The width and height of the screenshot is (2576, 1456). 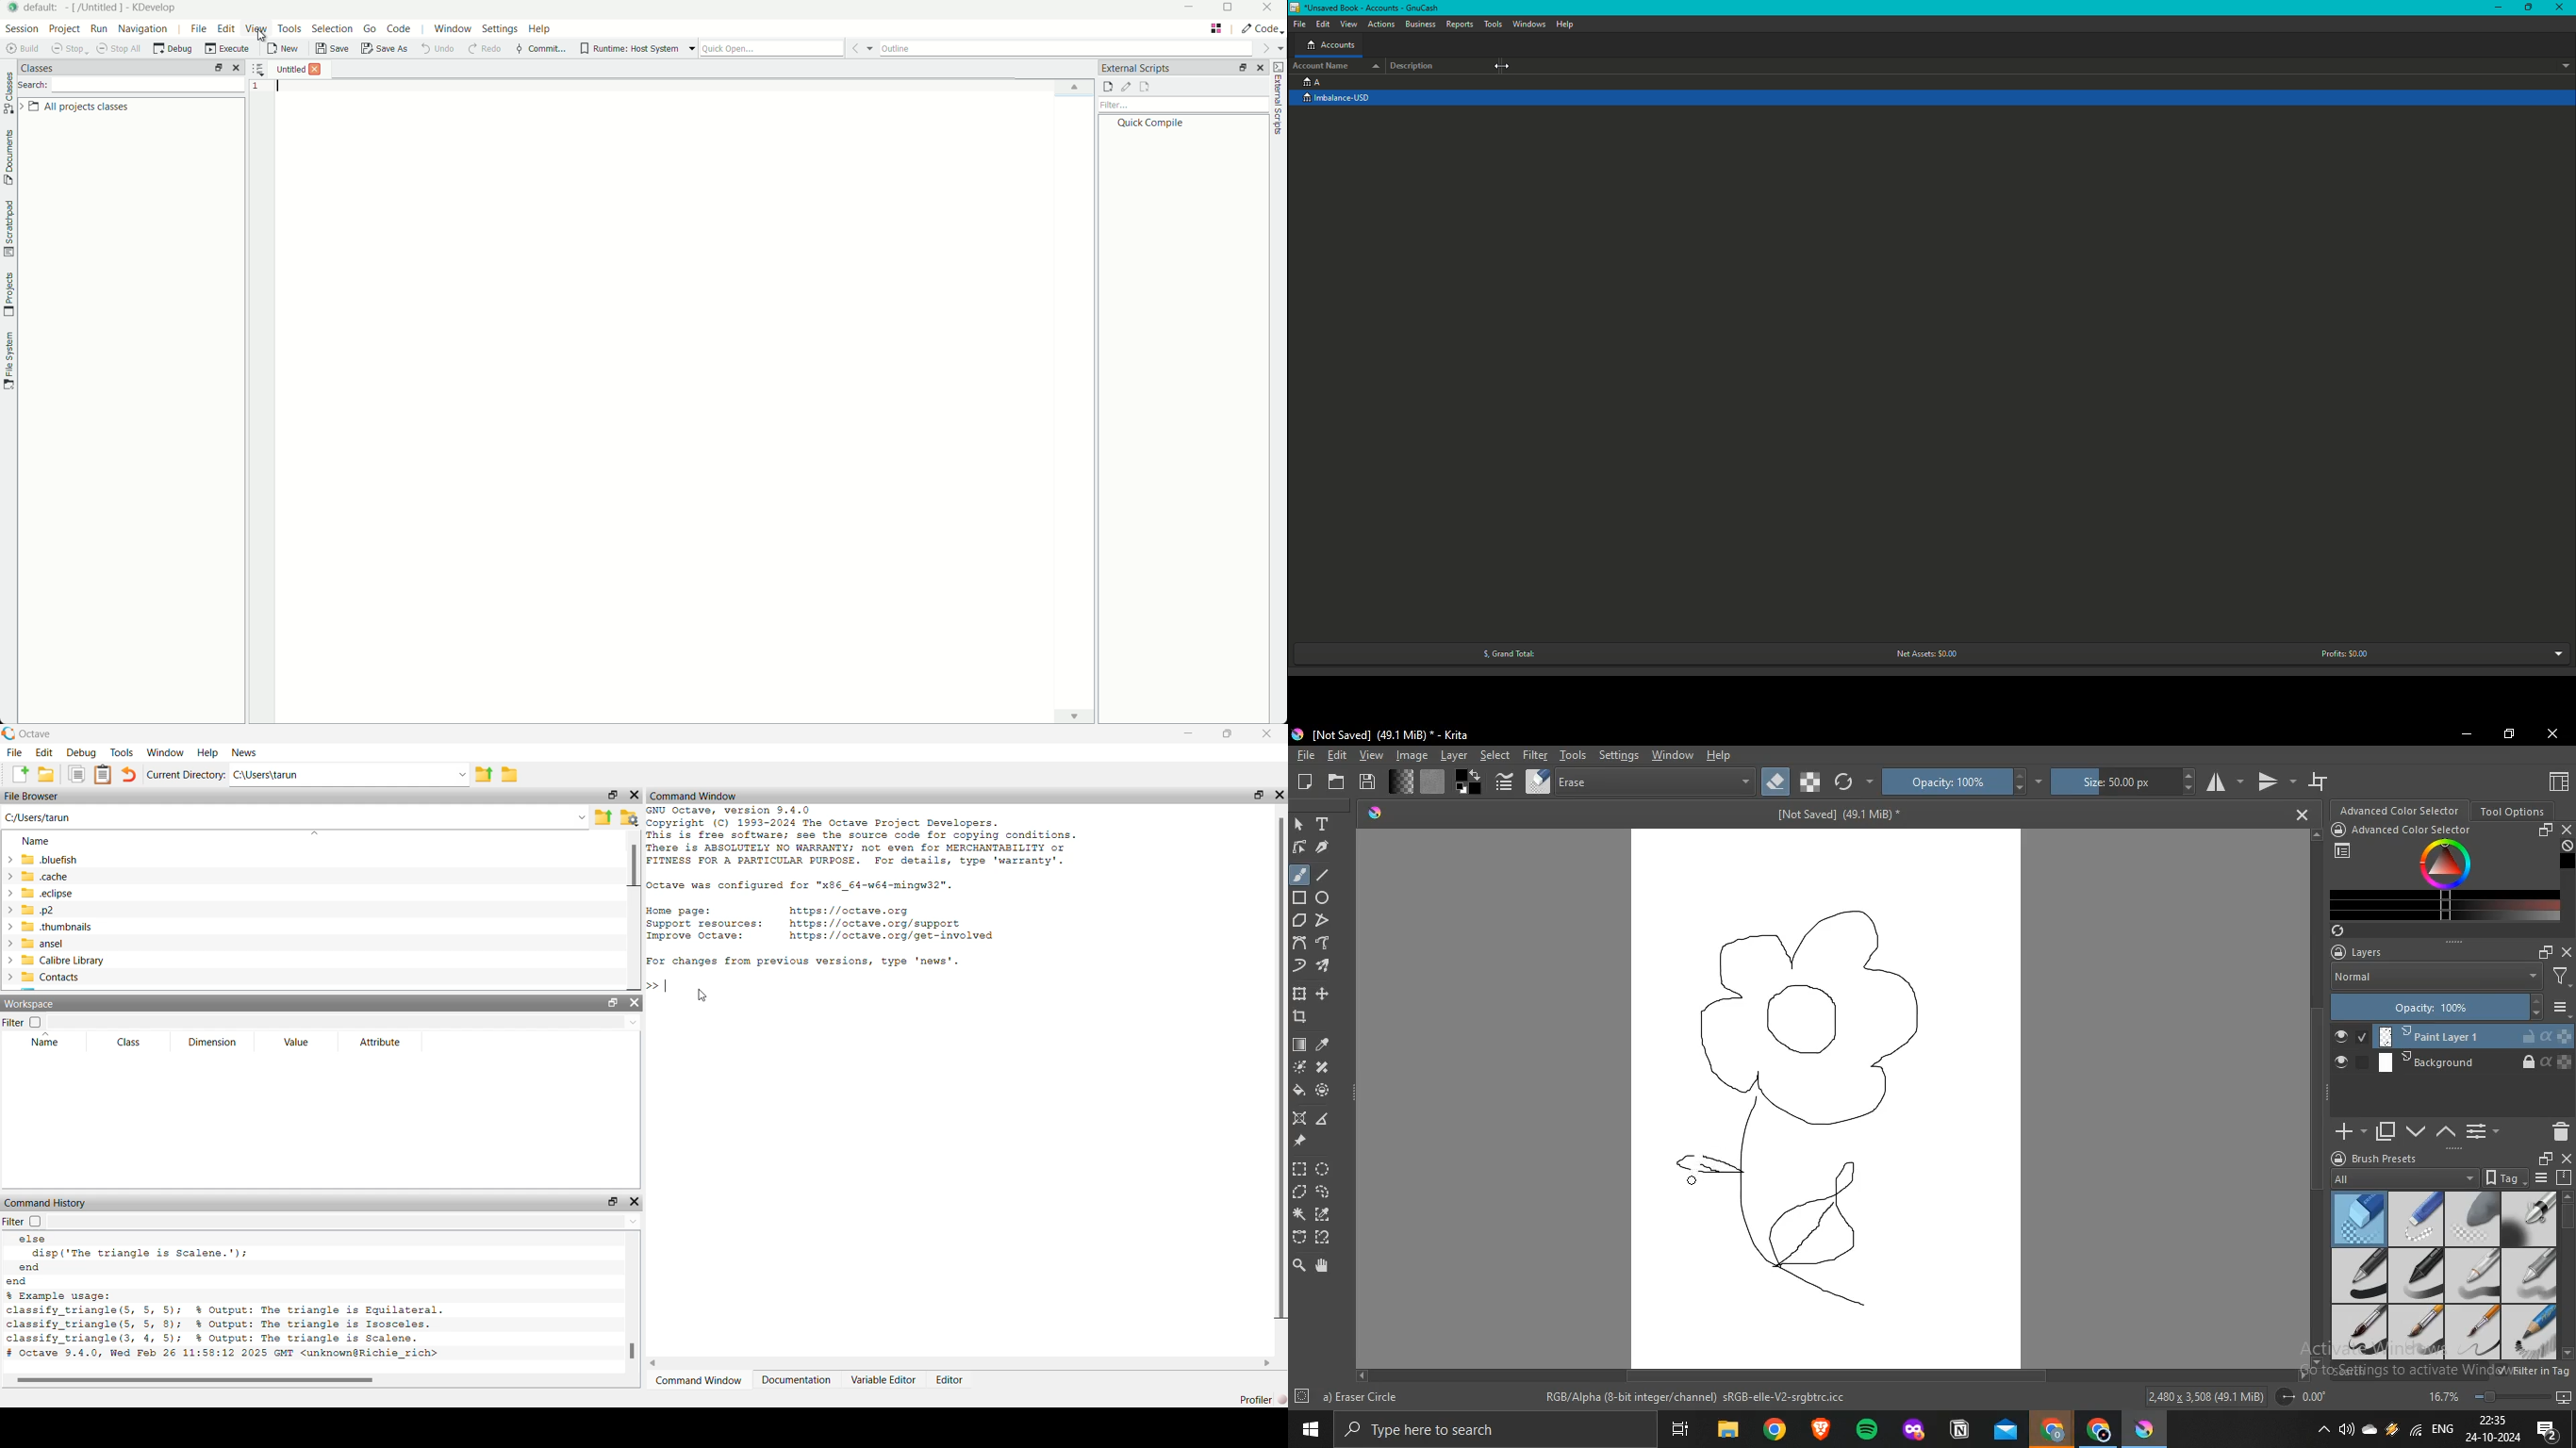 I want to click on workspace, so click(x=32, y=1003).